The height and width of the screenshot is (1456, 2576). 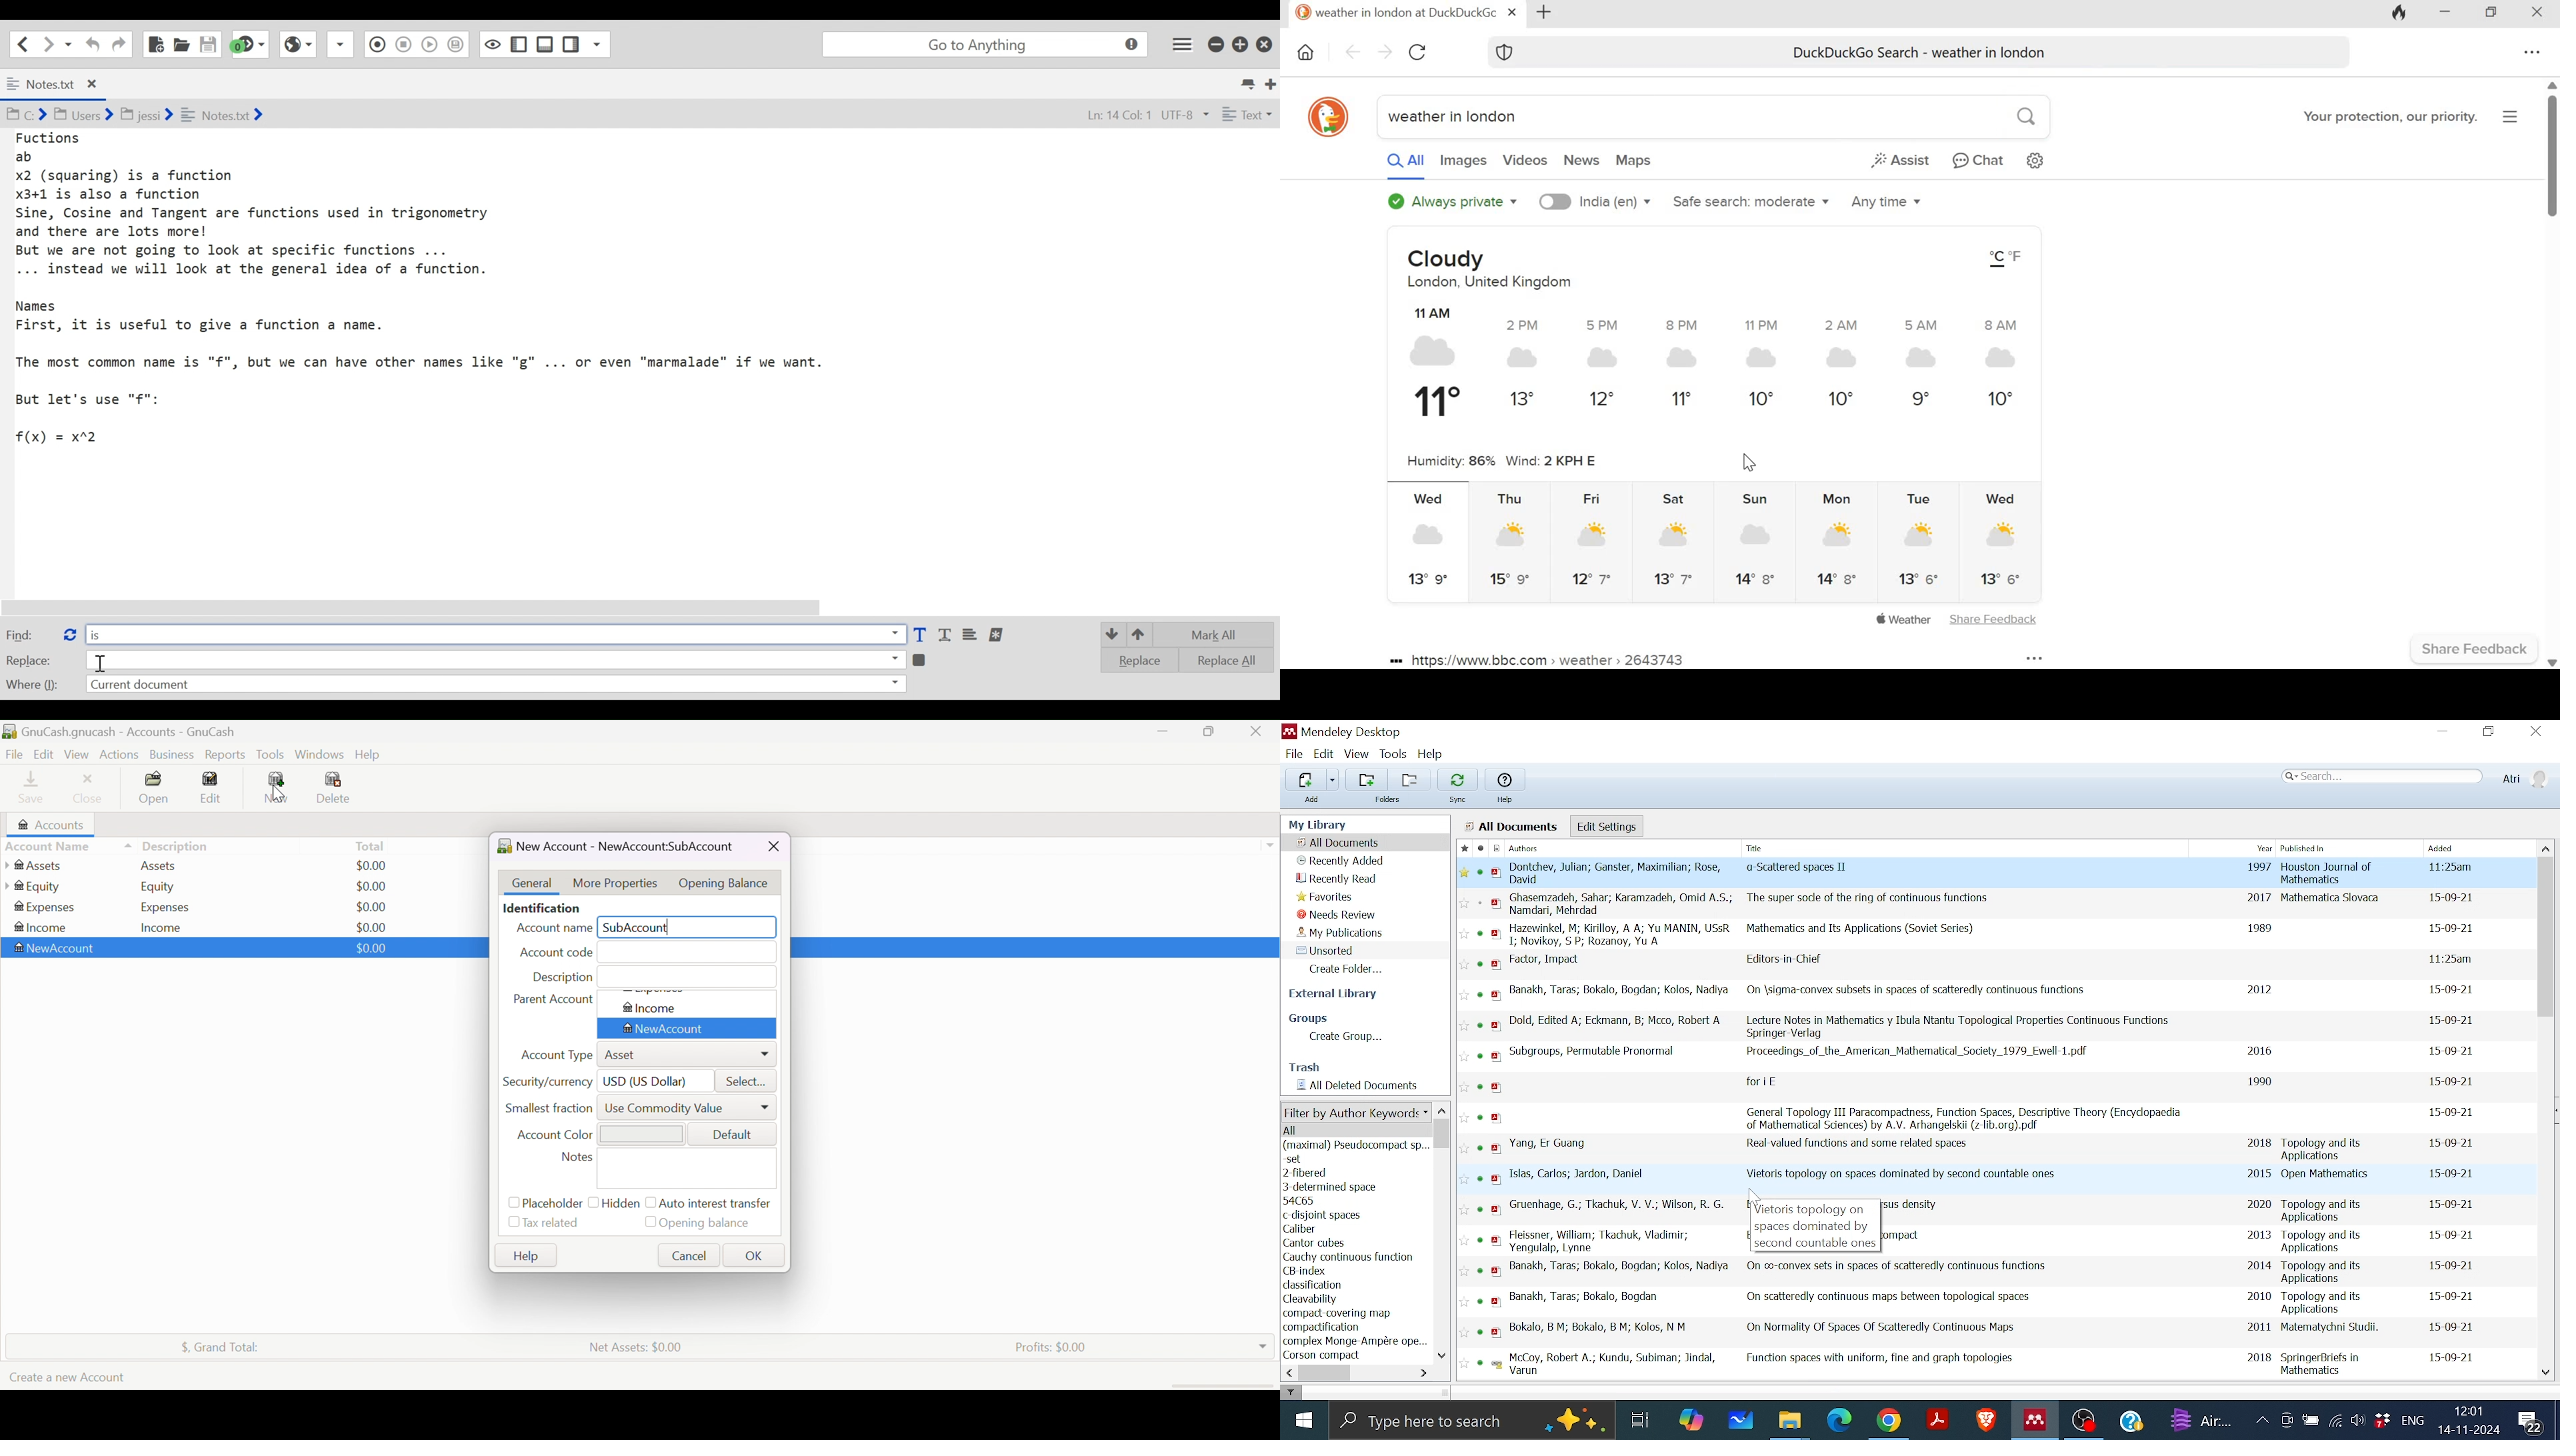 I want to click on 2020, so click(x=2259, y=1206).